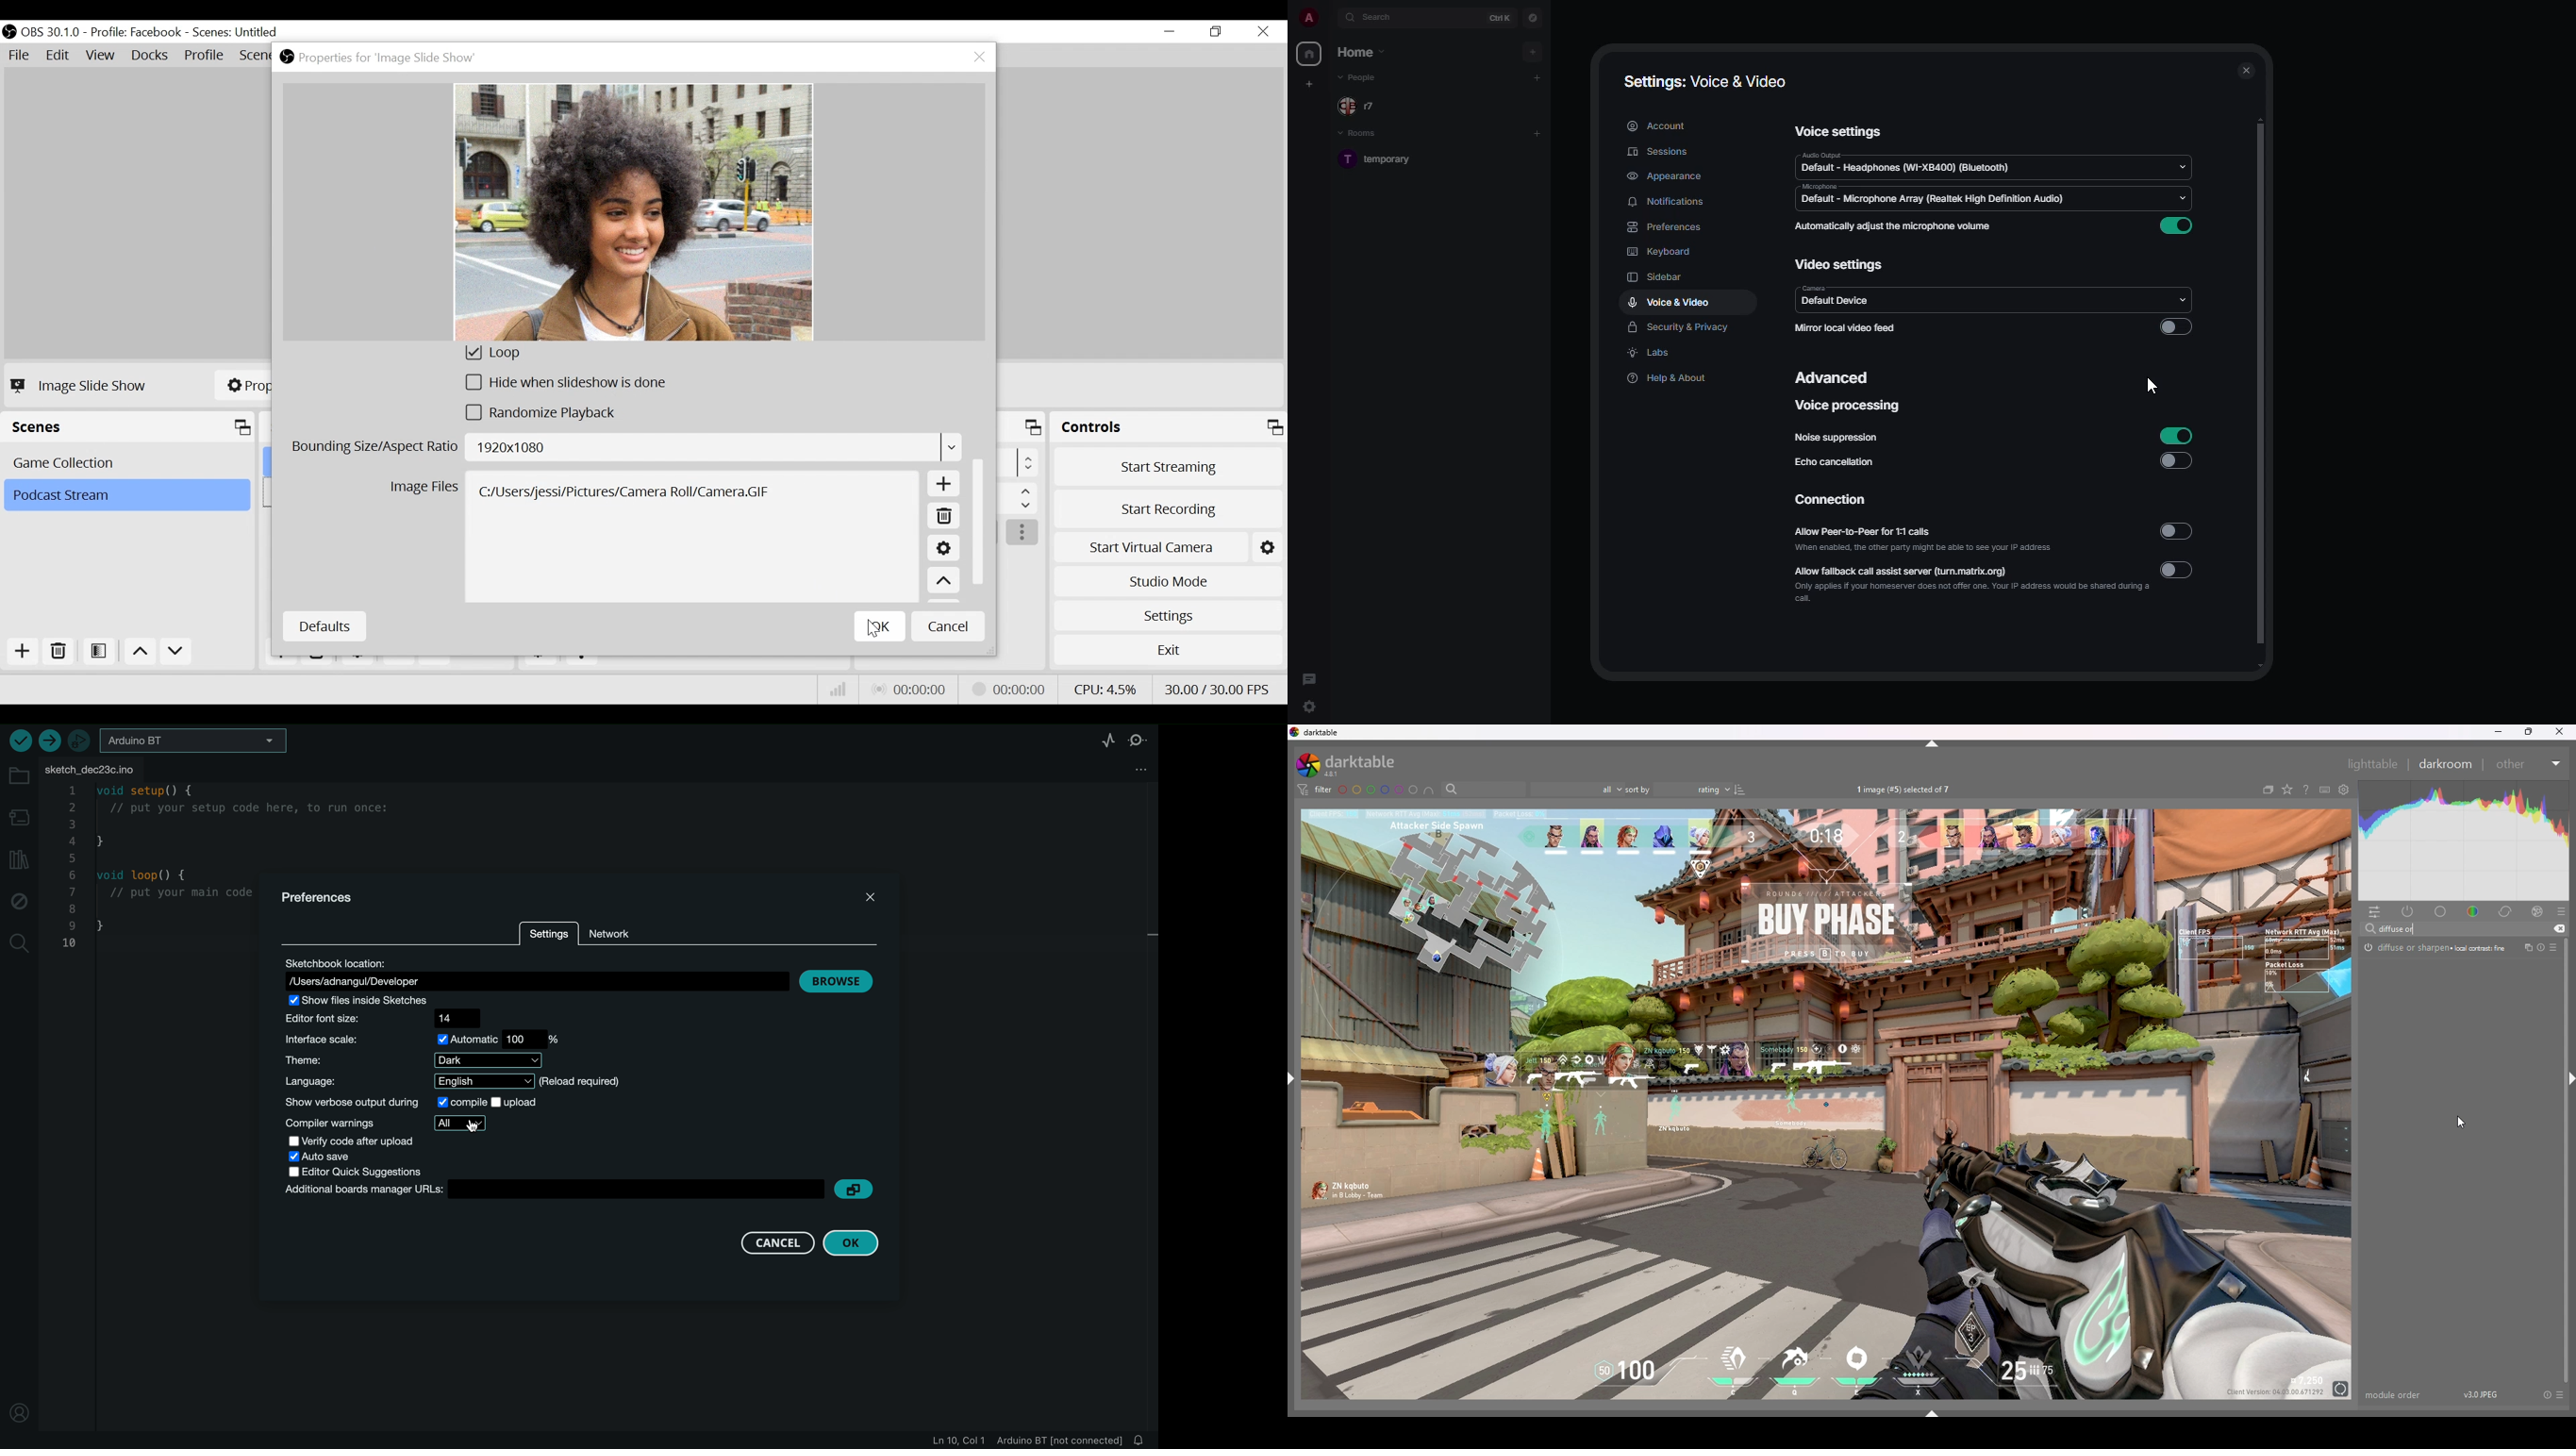 The image size is (2576, 1456). I want to click on cut input, so click(2559, 929).